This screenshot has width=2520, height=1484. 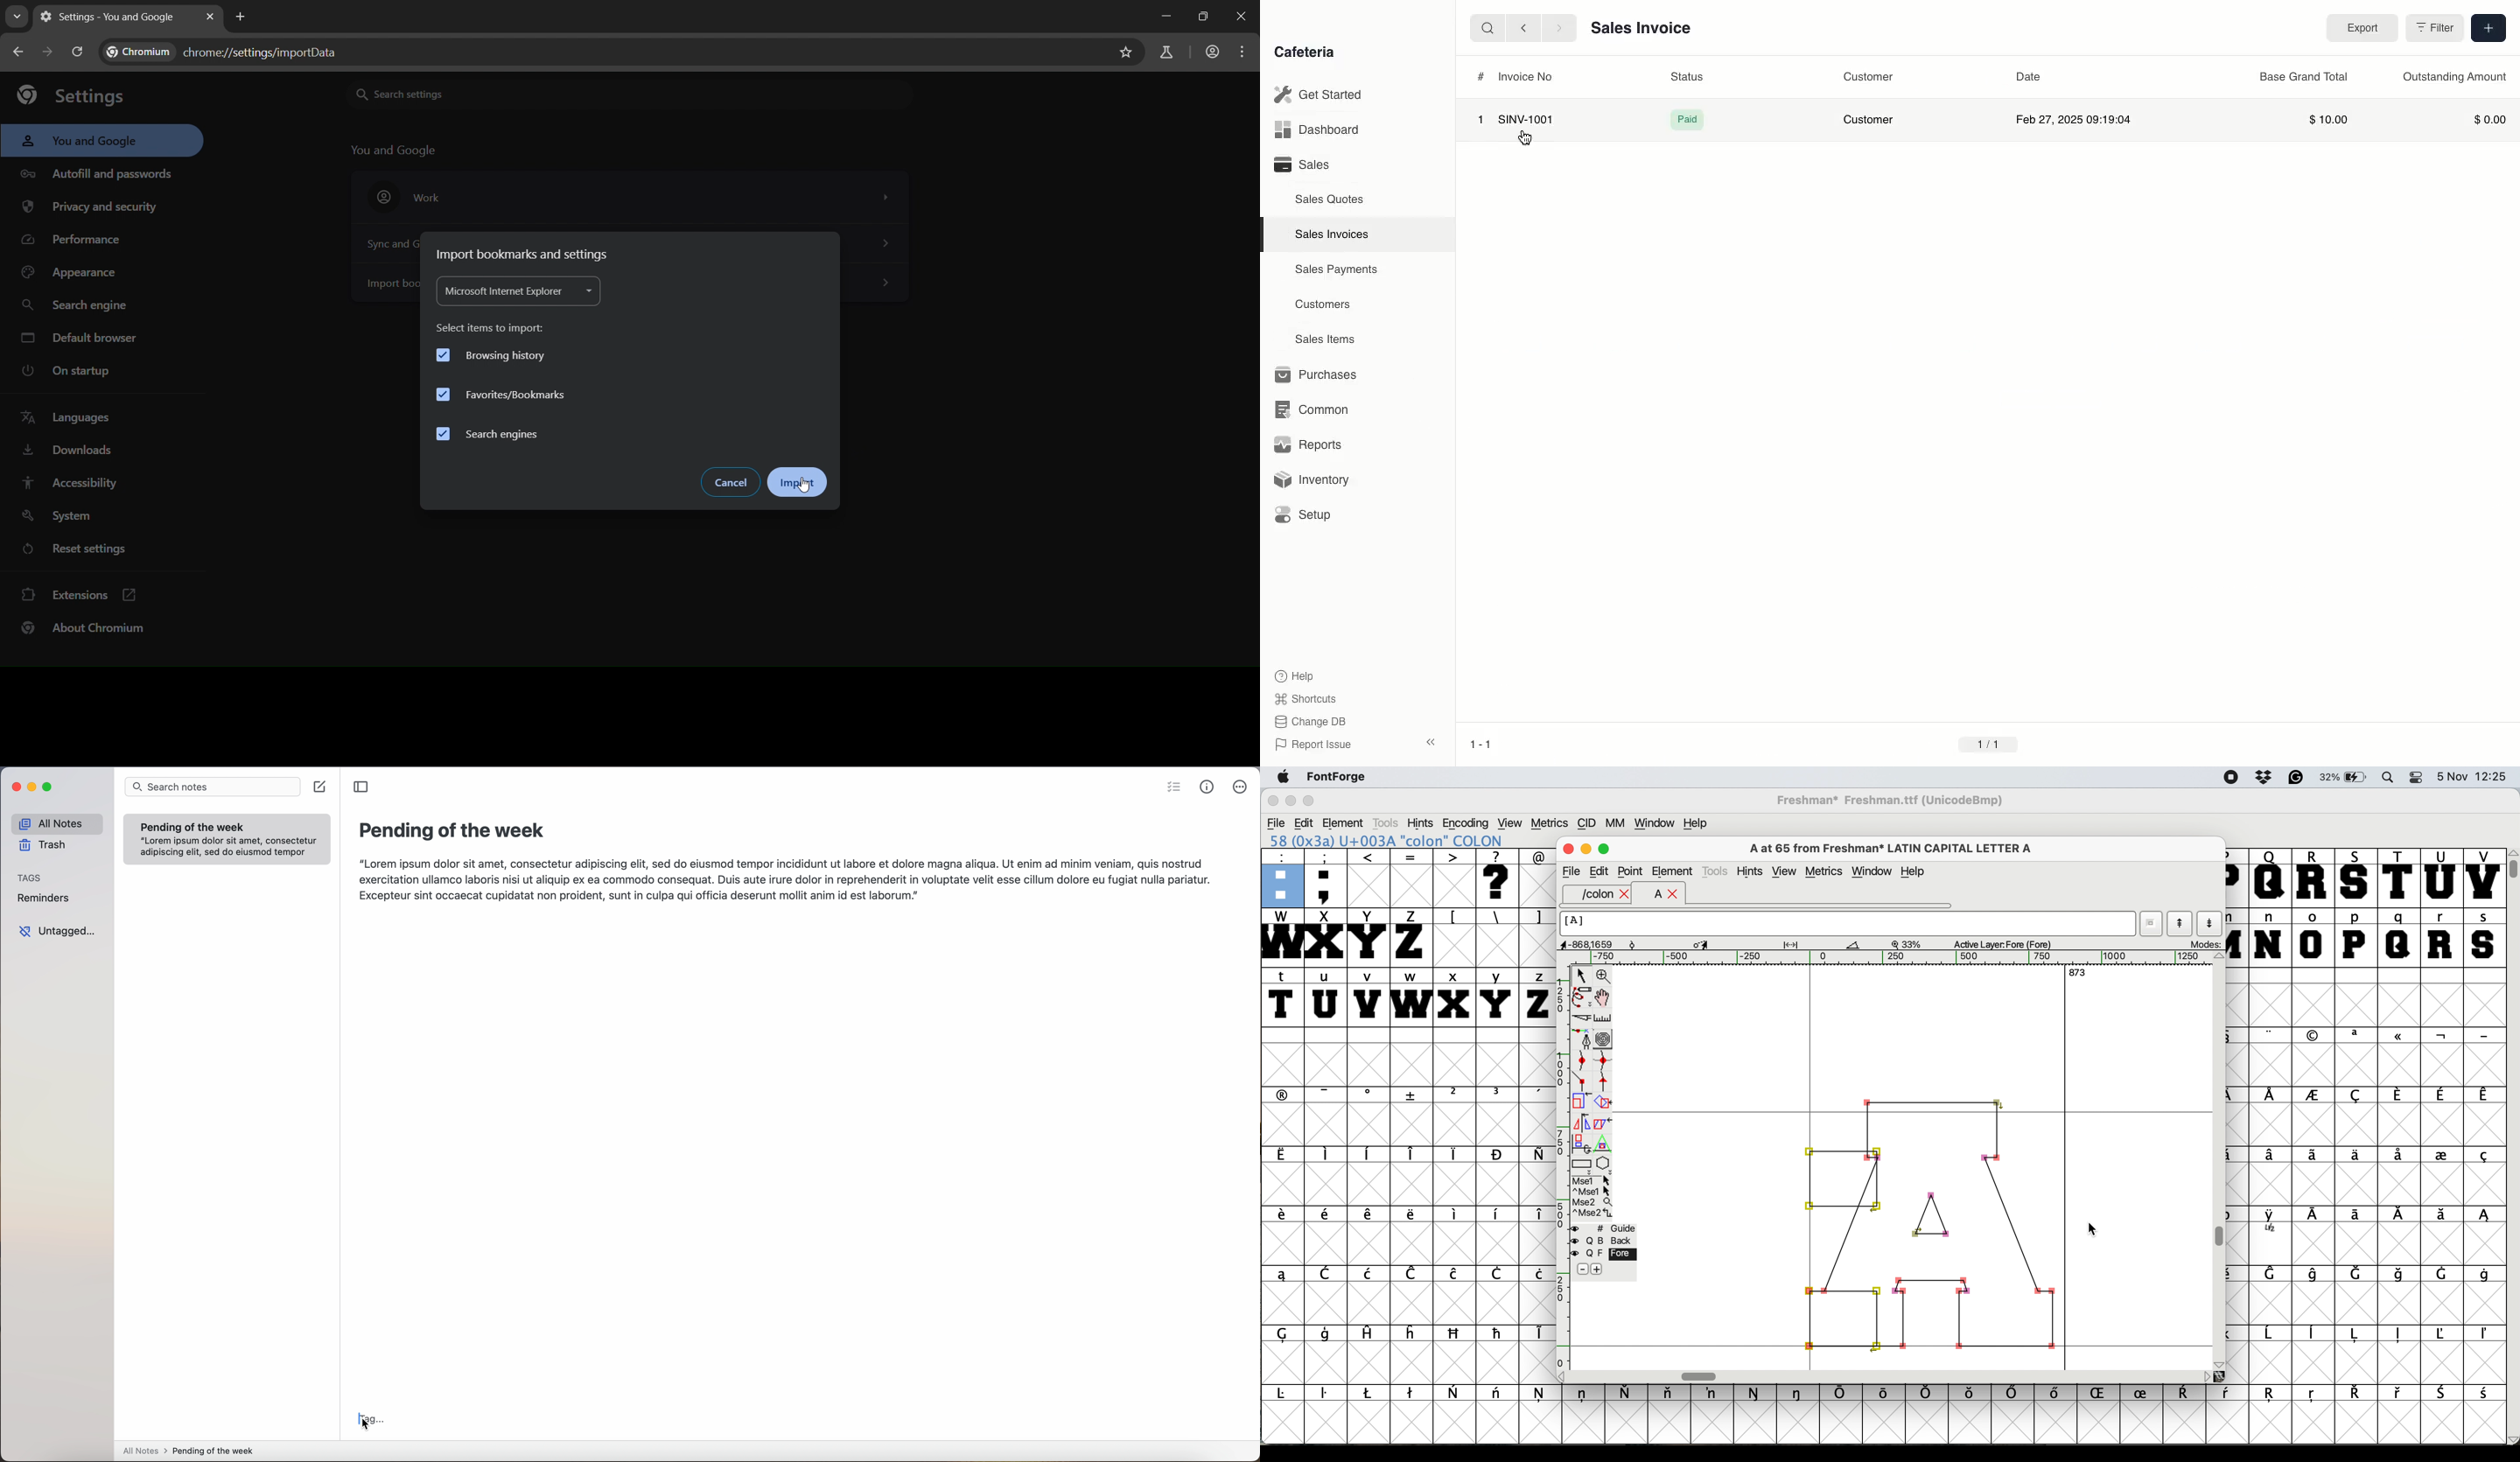 What do you see at coordinates (1325, 339) in the screenshot?
I see `Sales Items` at bounding box center [1325, 339].